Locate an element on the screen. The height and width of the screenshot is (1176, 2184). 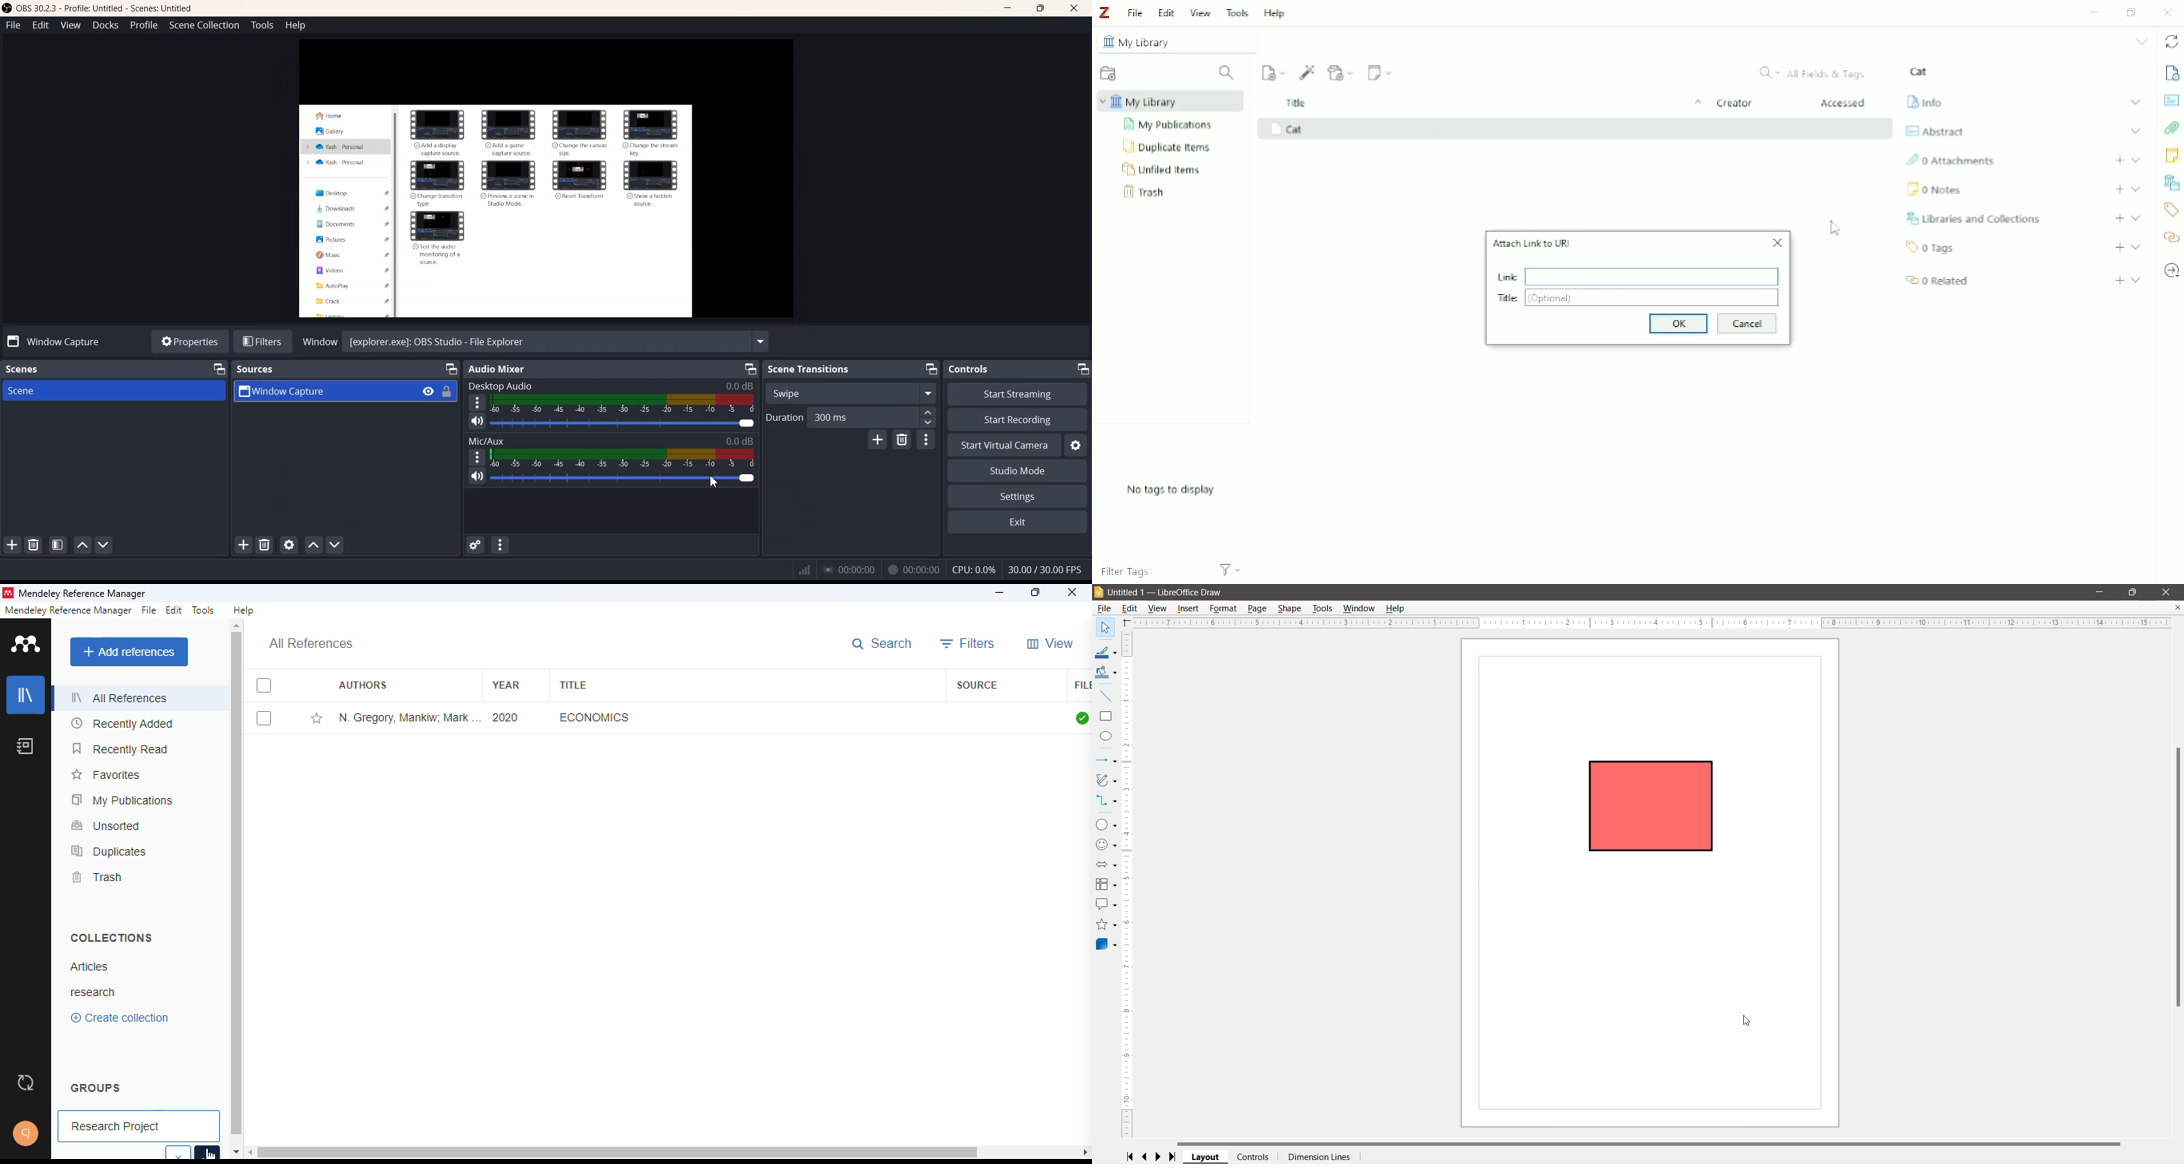
create collection is located at coordinates (121, 1018).